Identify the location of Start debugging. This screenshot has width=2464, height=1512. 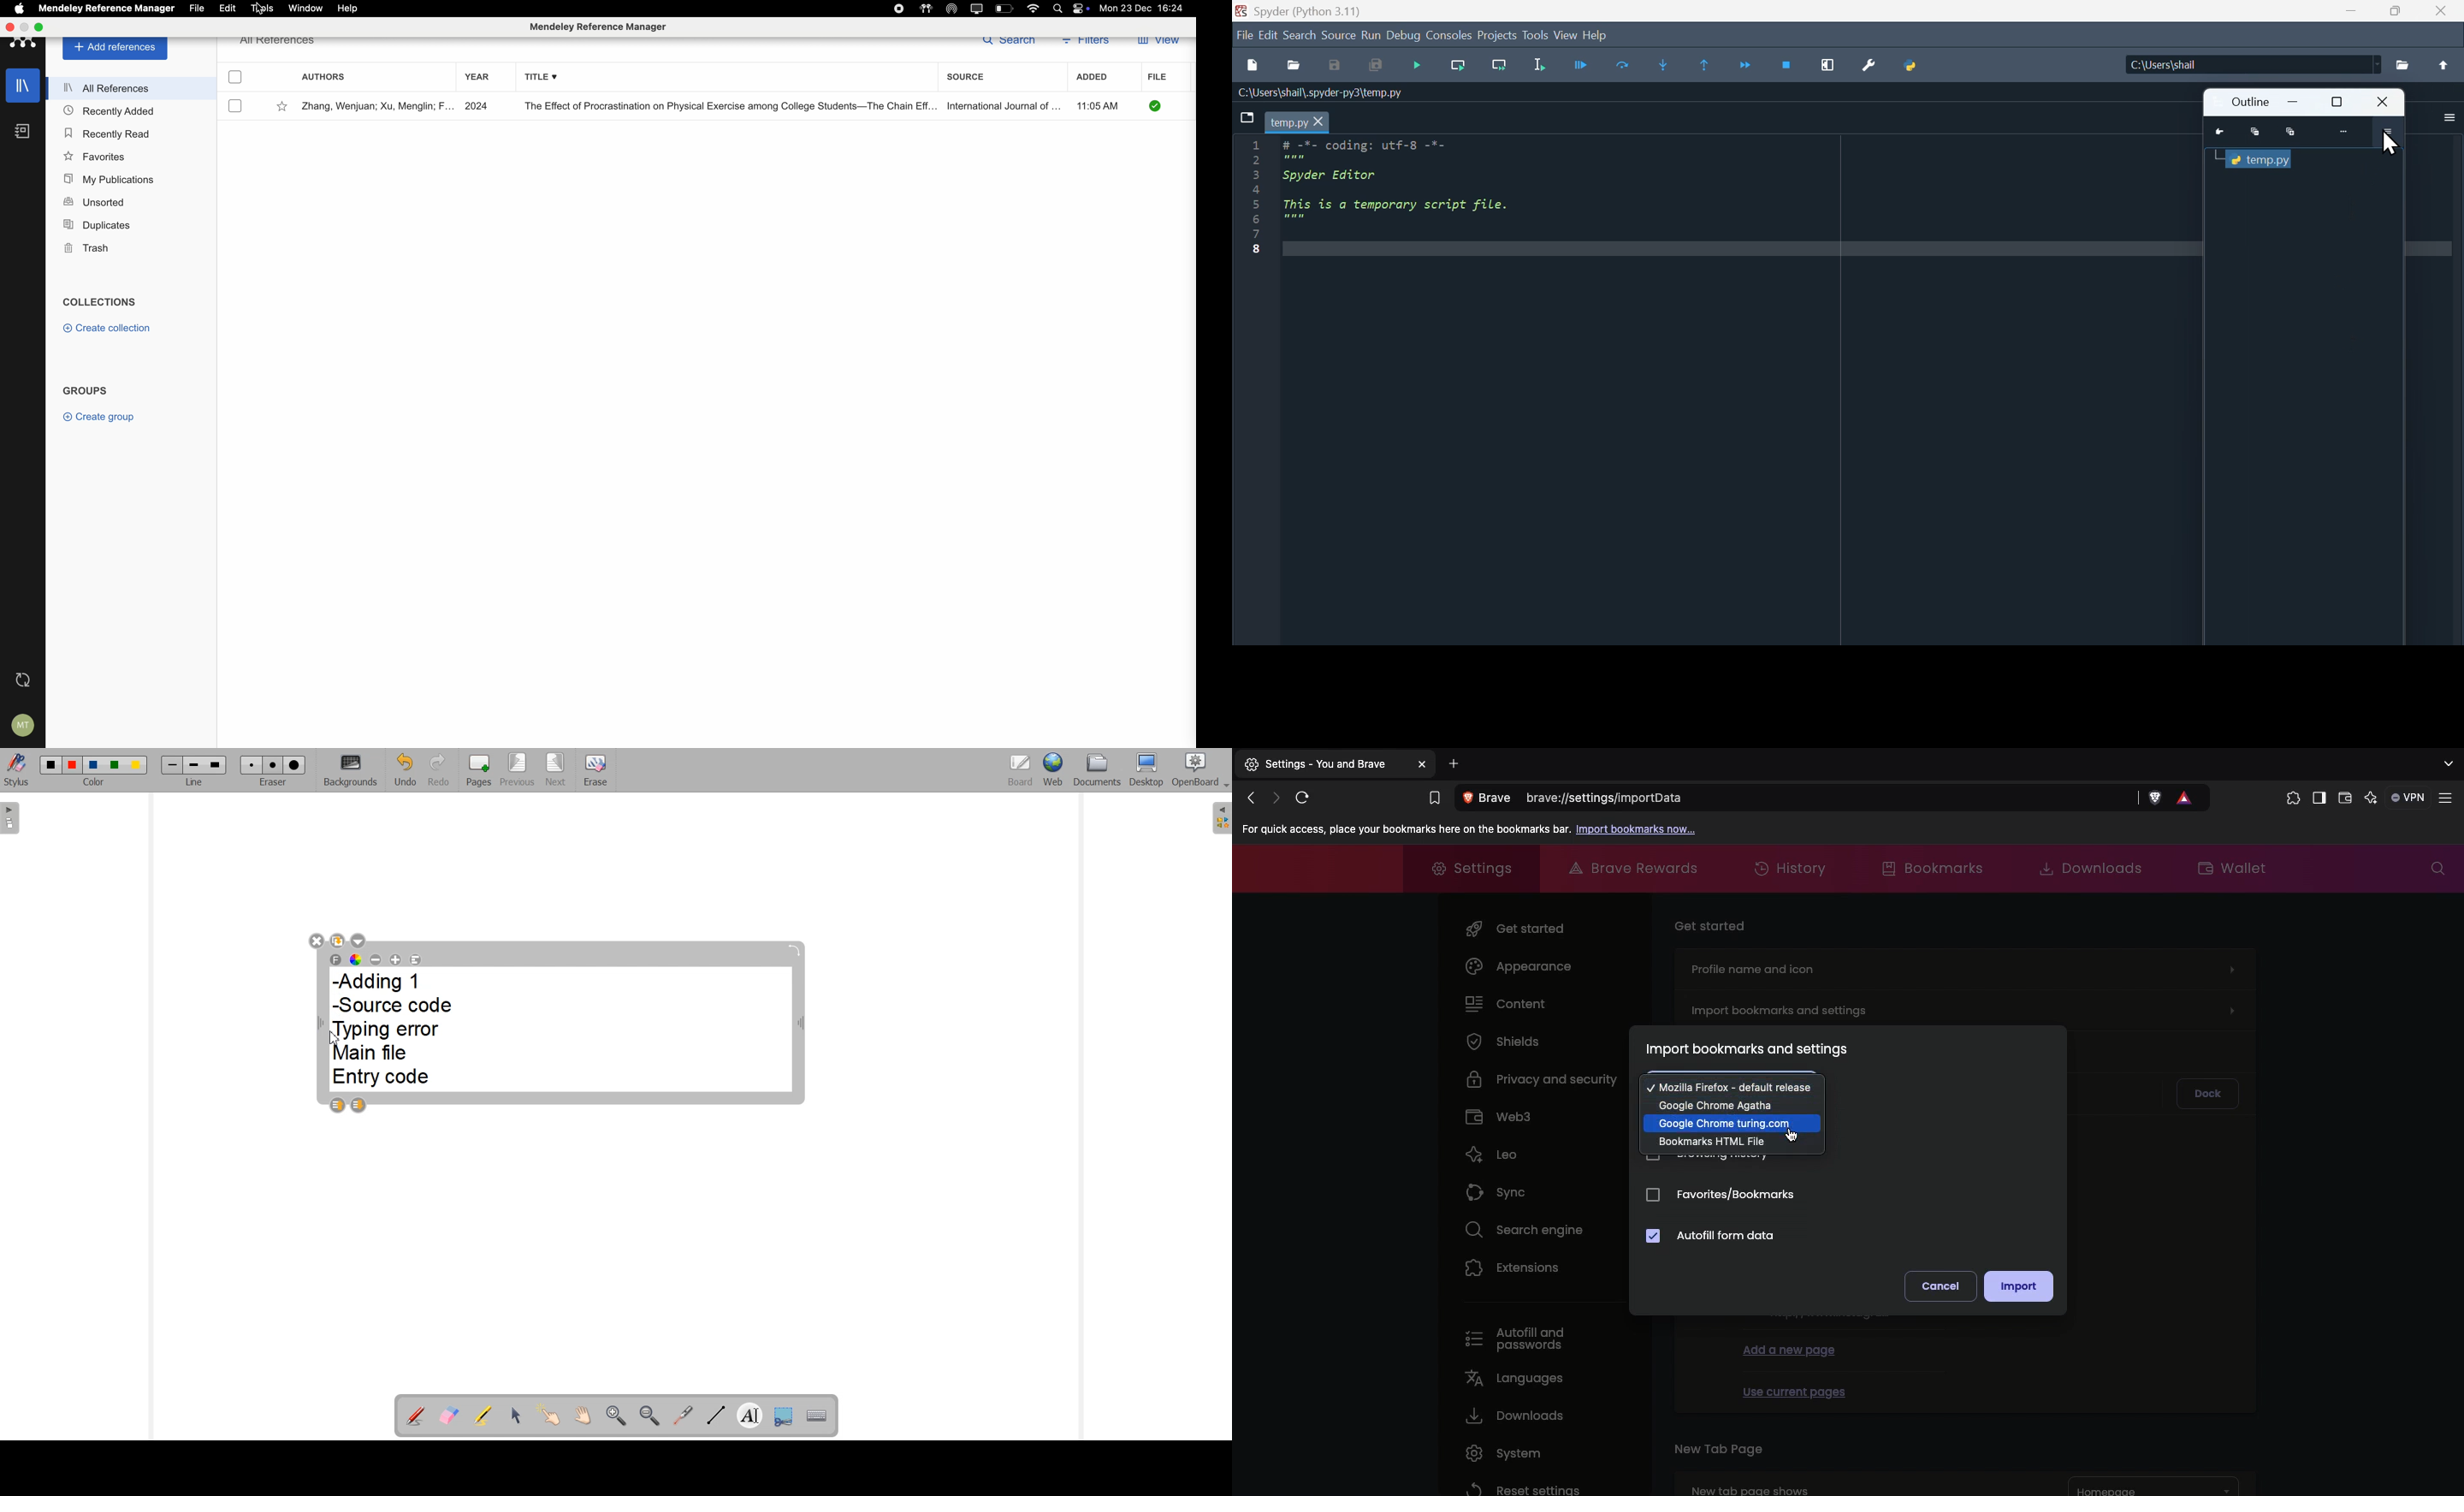
(1417, 65).